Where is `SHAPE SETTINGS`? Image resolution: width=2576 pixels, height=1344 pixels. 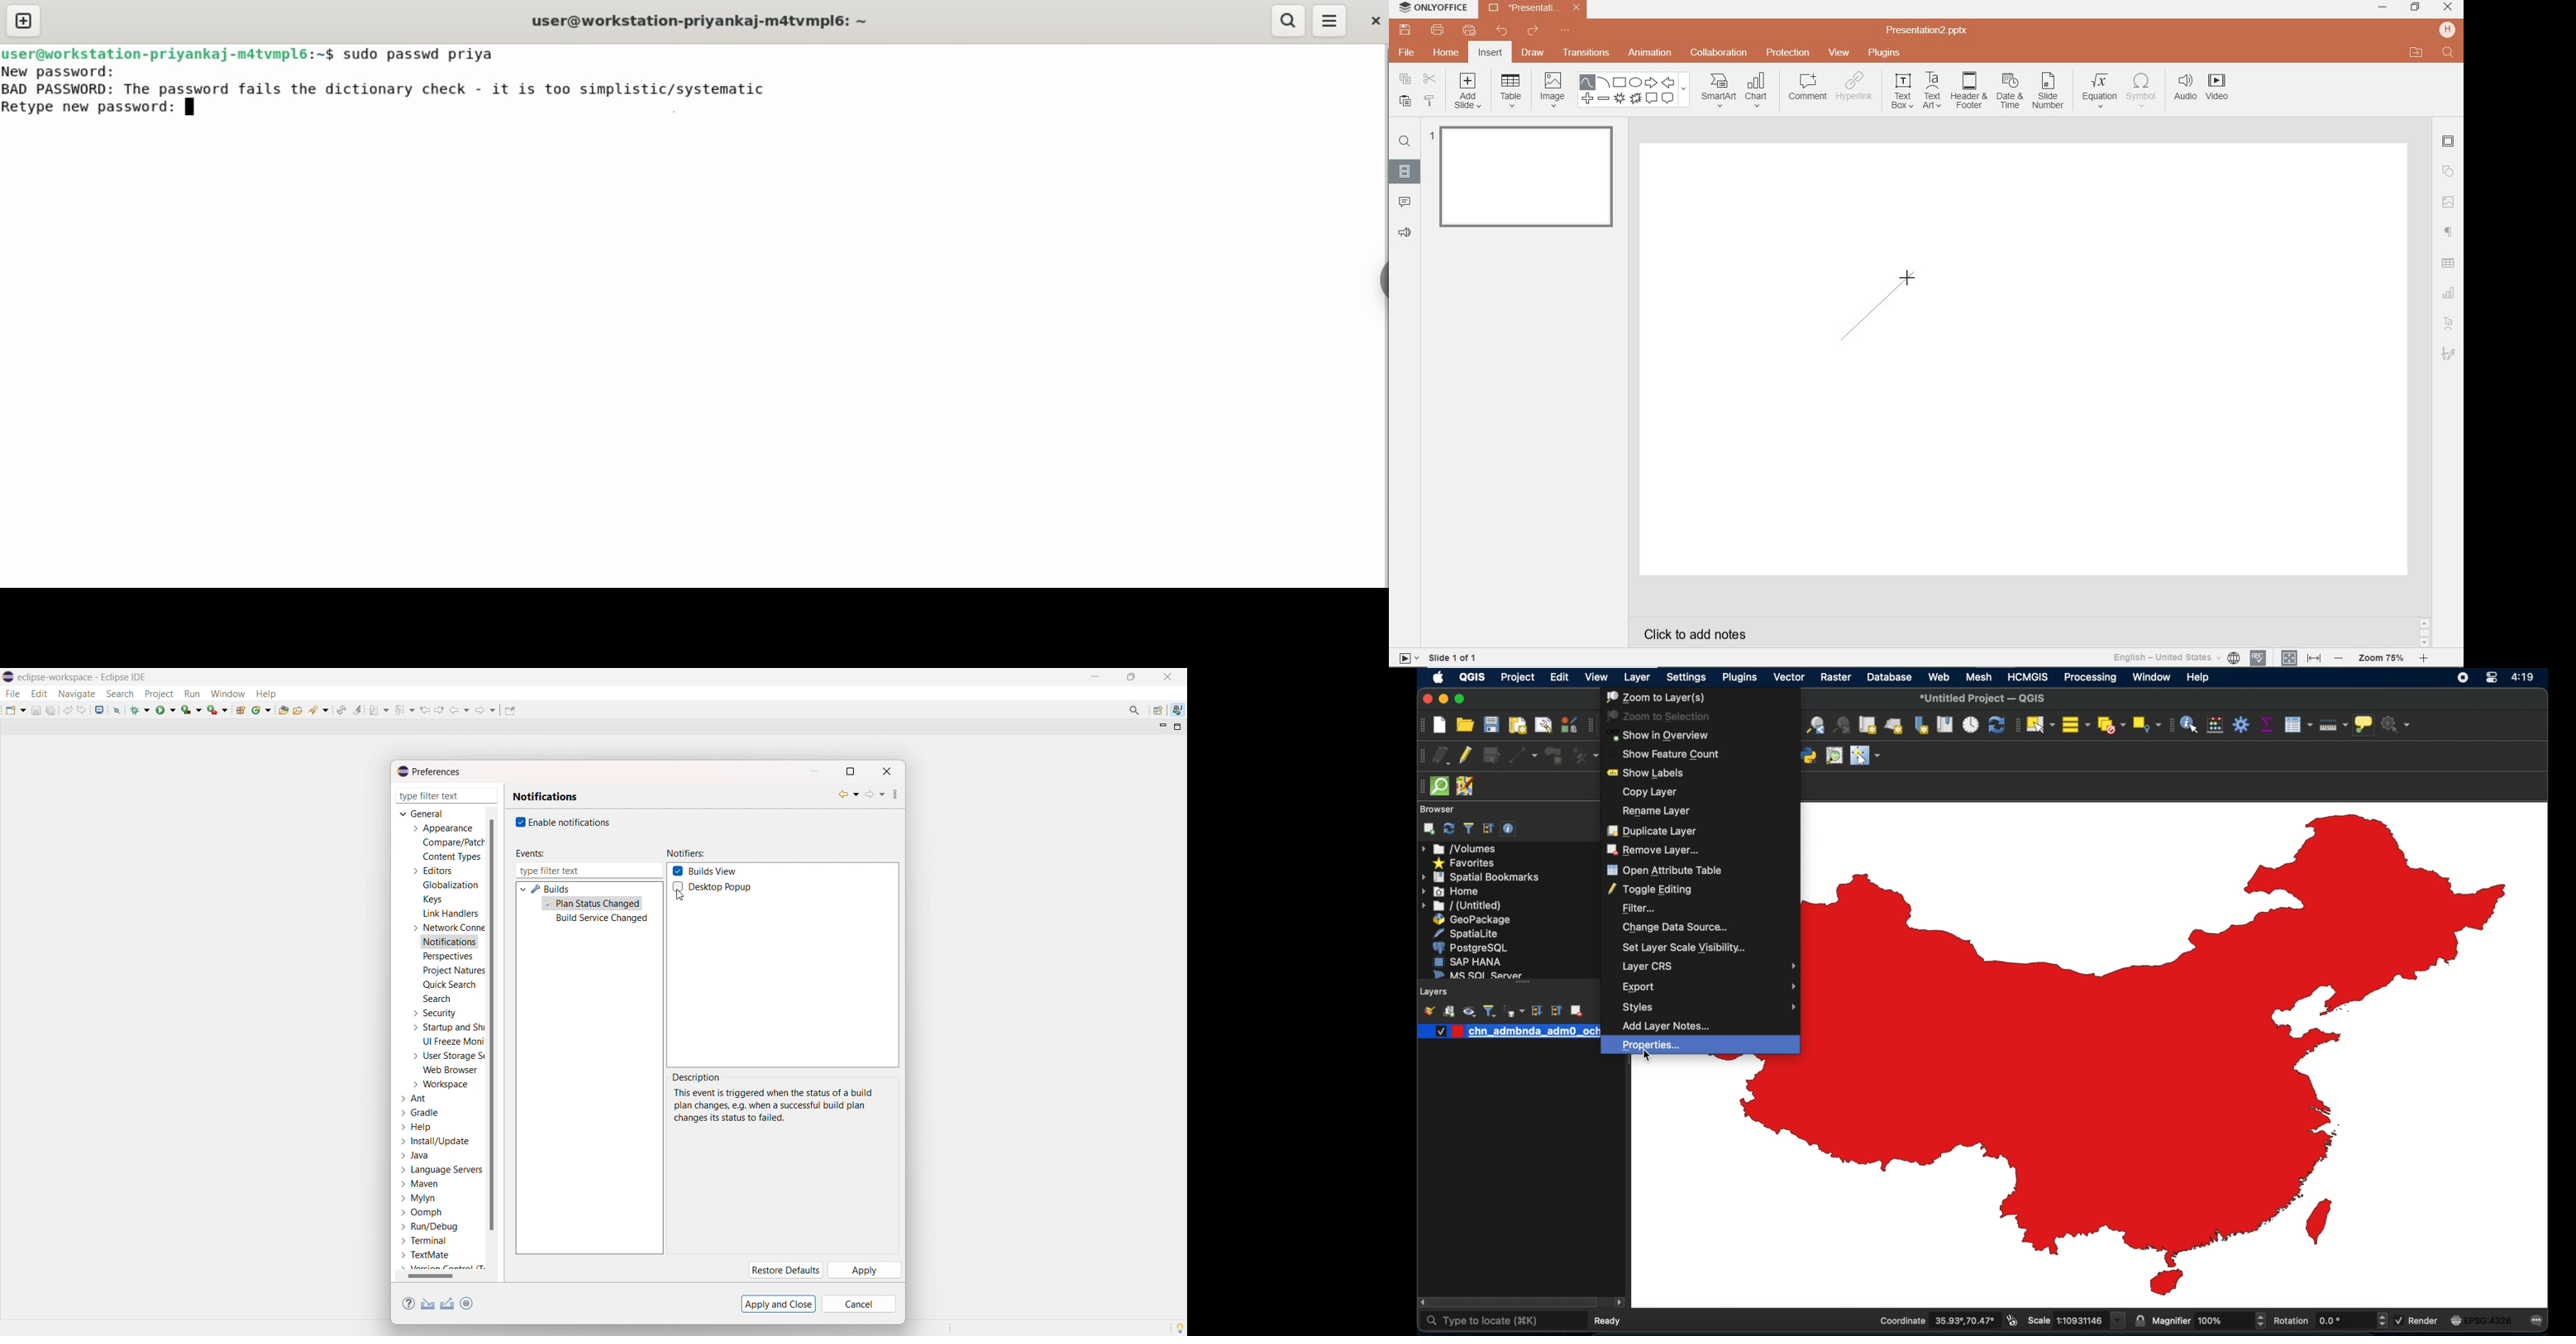 SHAPE SETTINGS is located at coordinates (2449, 171).